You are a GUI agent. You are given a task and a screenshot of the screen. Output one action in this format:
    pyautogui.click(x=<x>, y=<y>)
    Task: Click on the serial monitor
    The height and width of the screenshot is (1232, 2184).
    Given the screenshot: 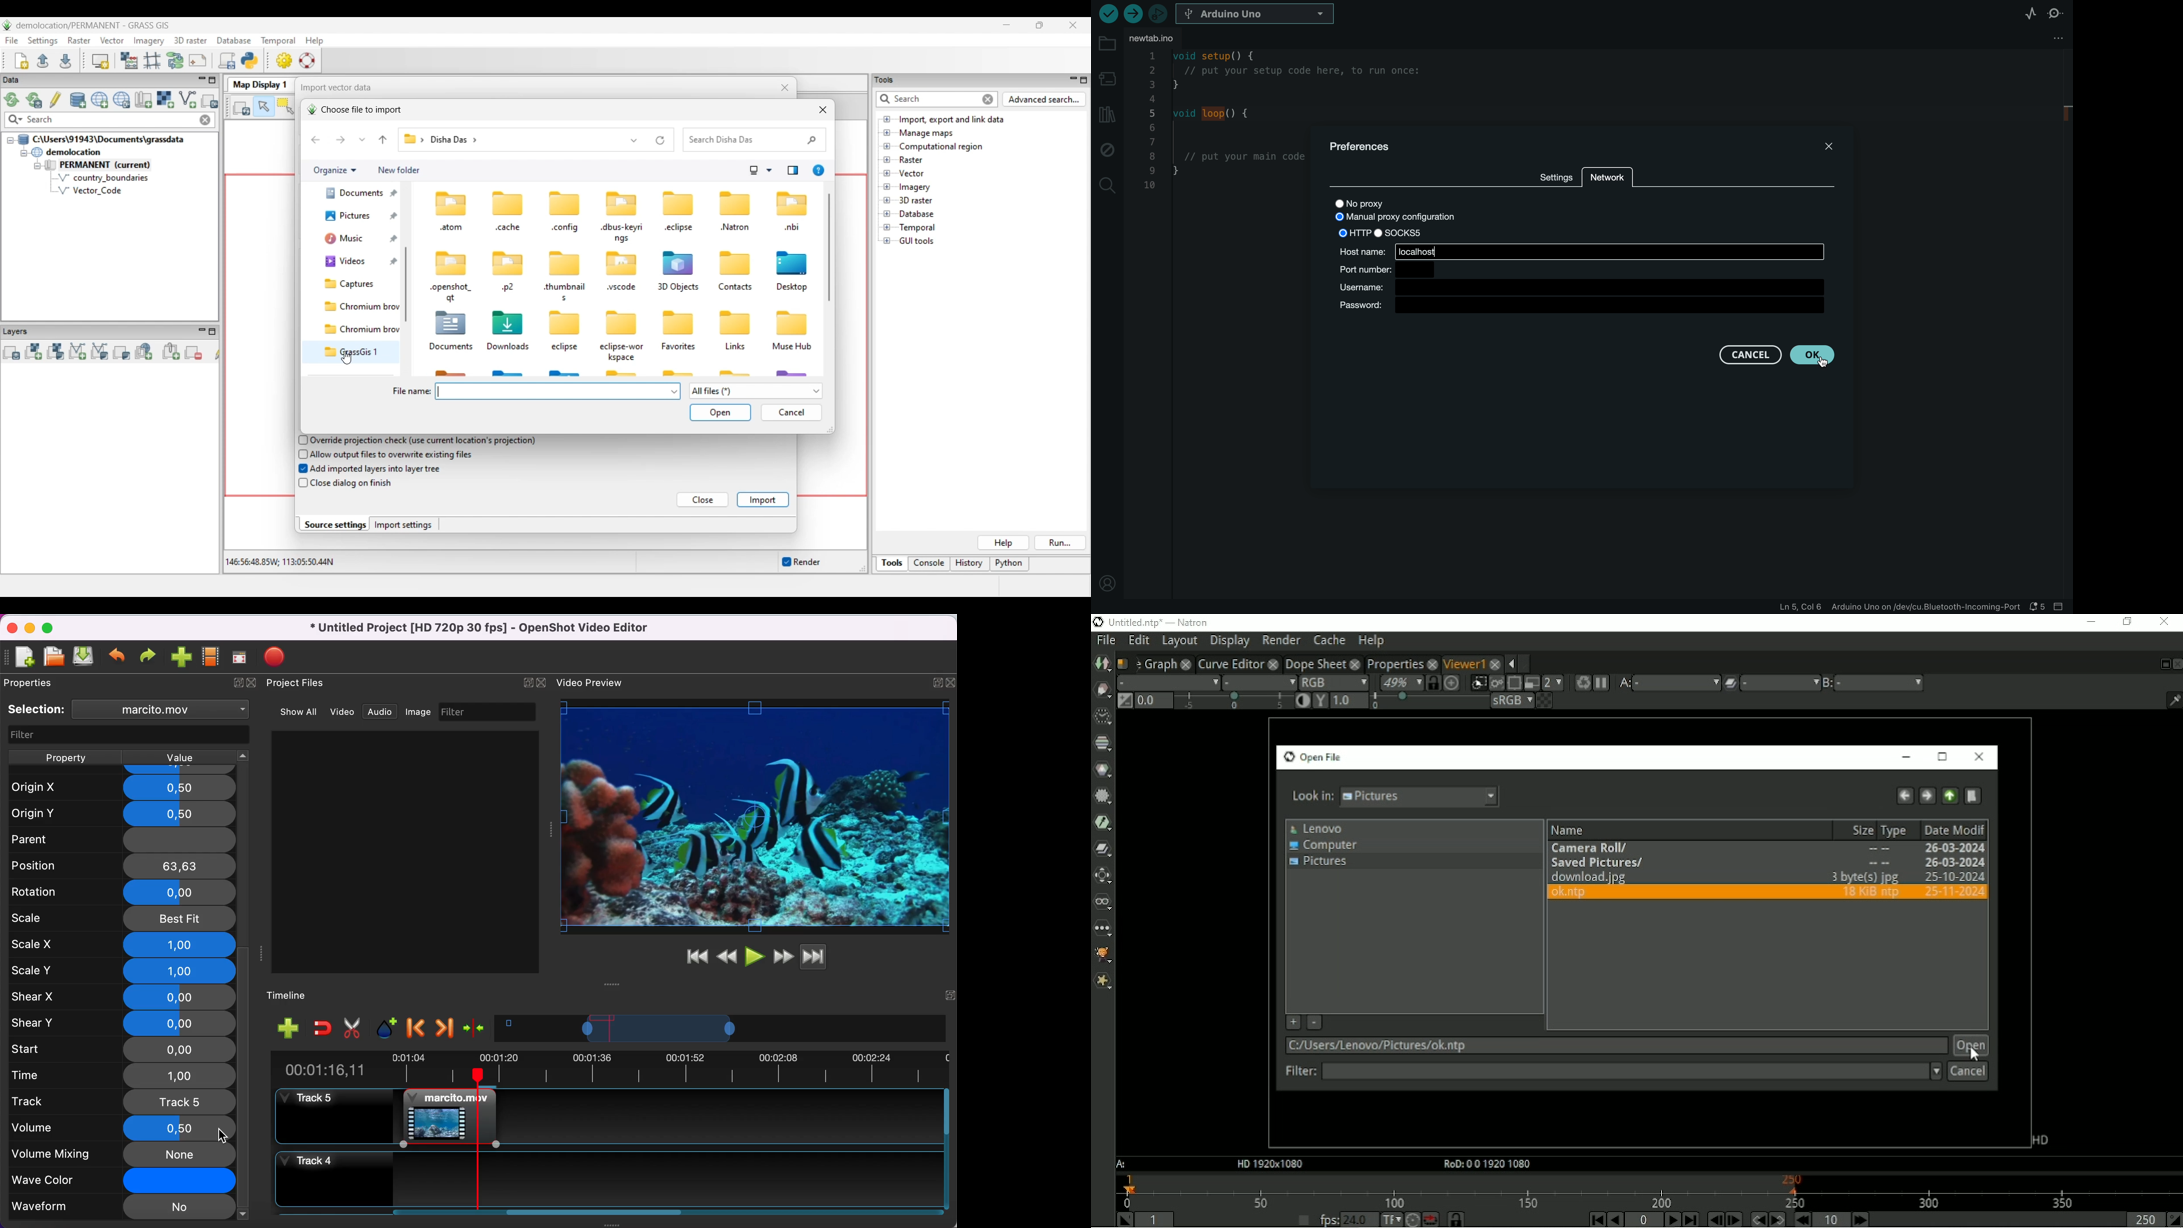 What is the action you would take?
    pyautogui.click(x=2056, y=13)
    